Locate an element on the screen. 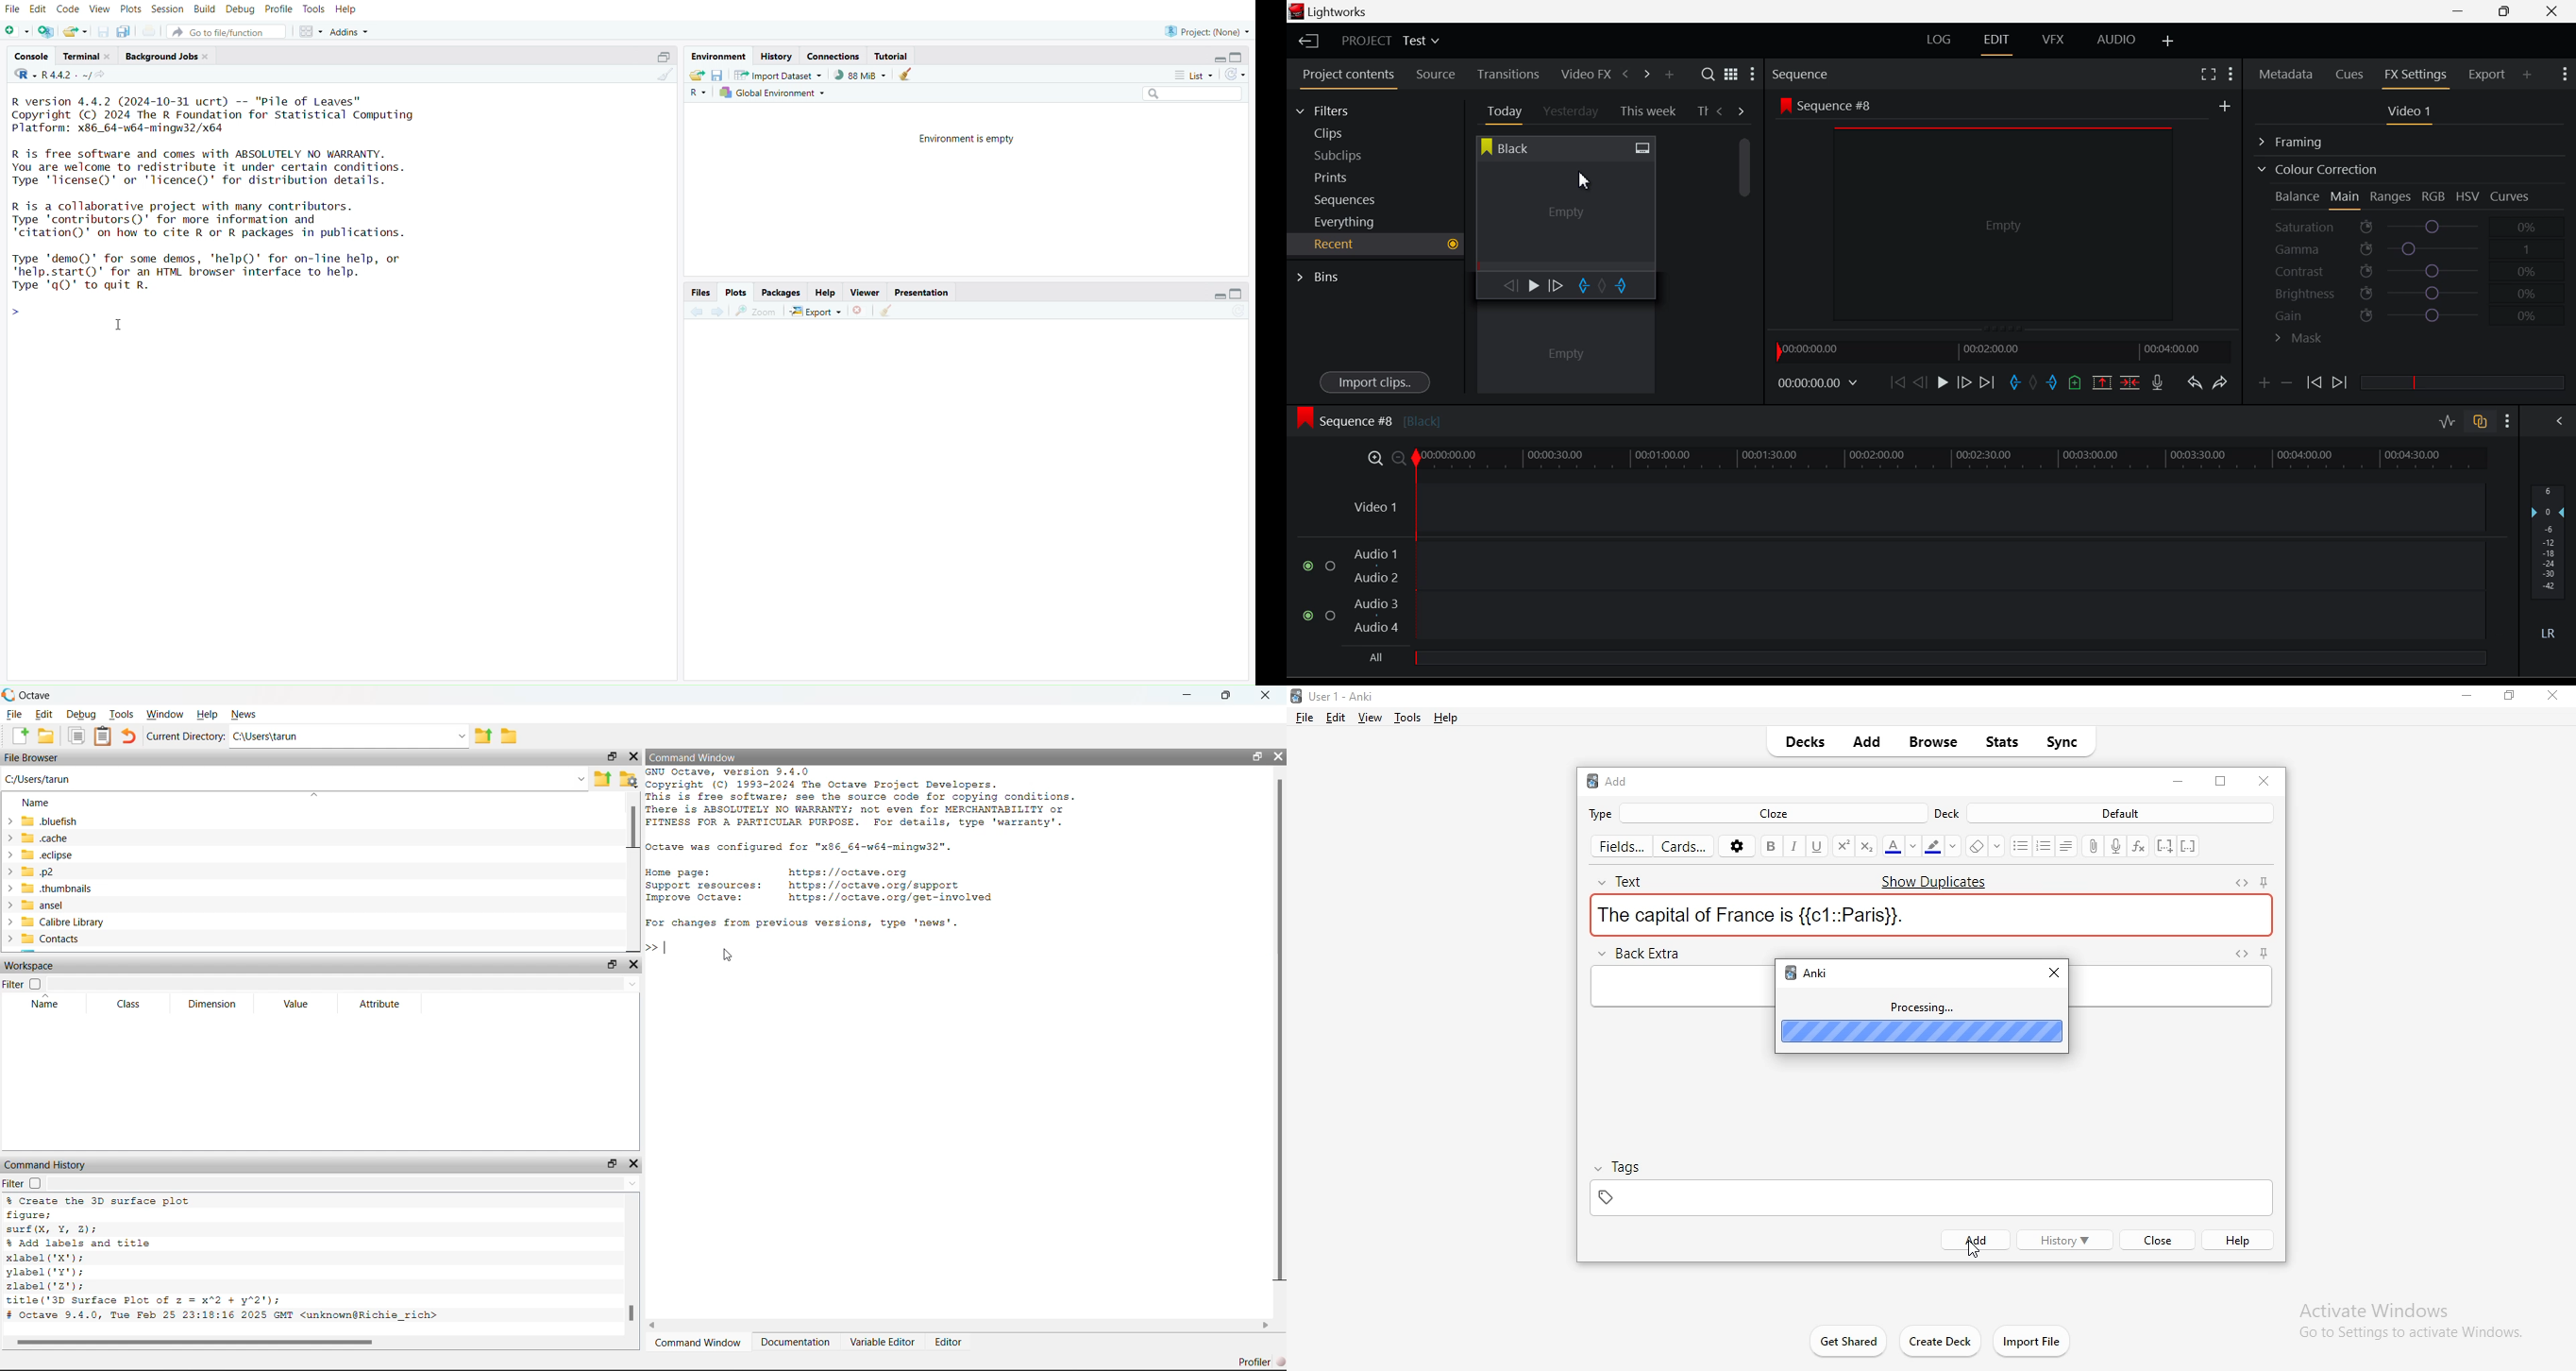 The width and height of the screenshot is (2576, 1372). presentation is located at coordinates (923, 293).